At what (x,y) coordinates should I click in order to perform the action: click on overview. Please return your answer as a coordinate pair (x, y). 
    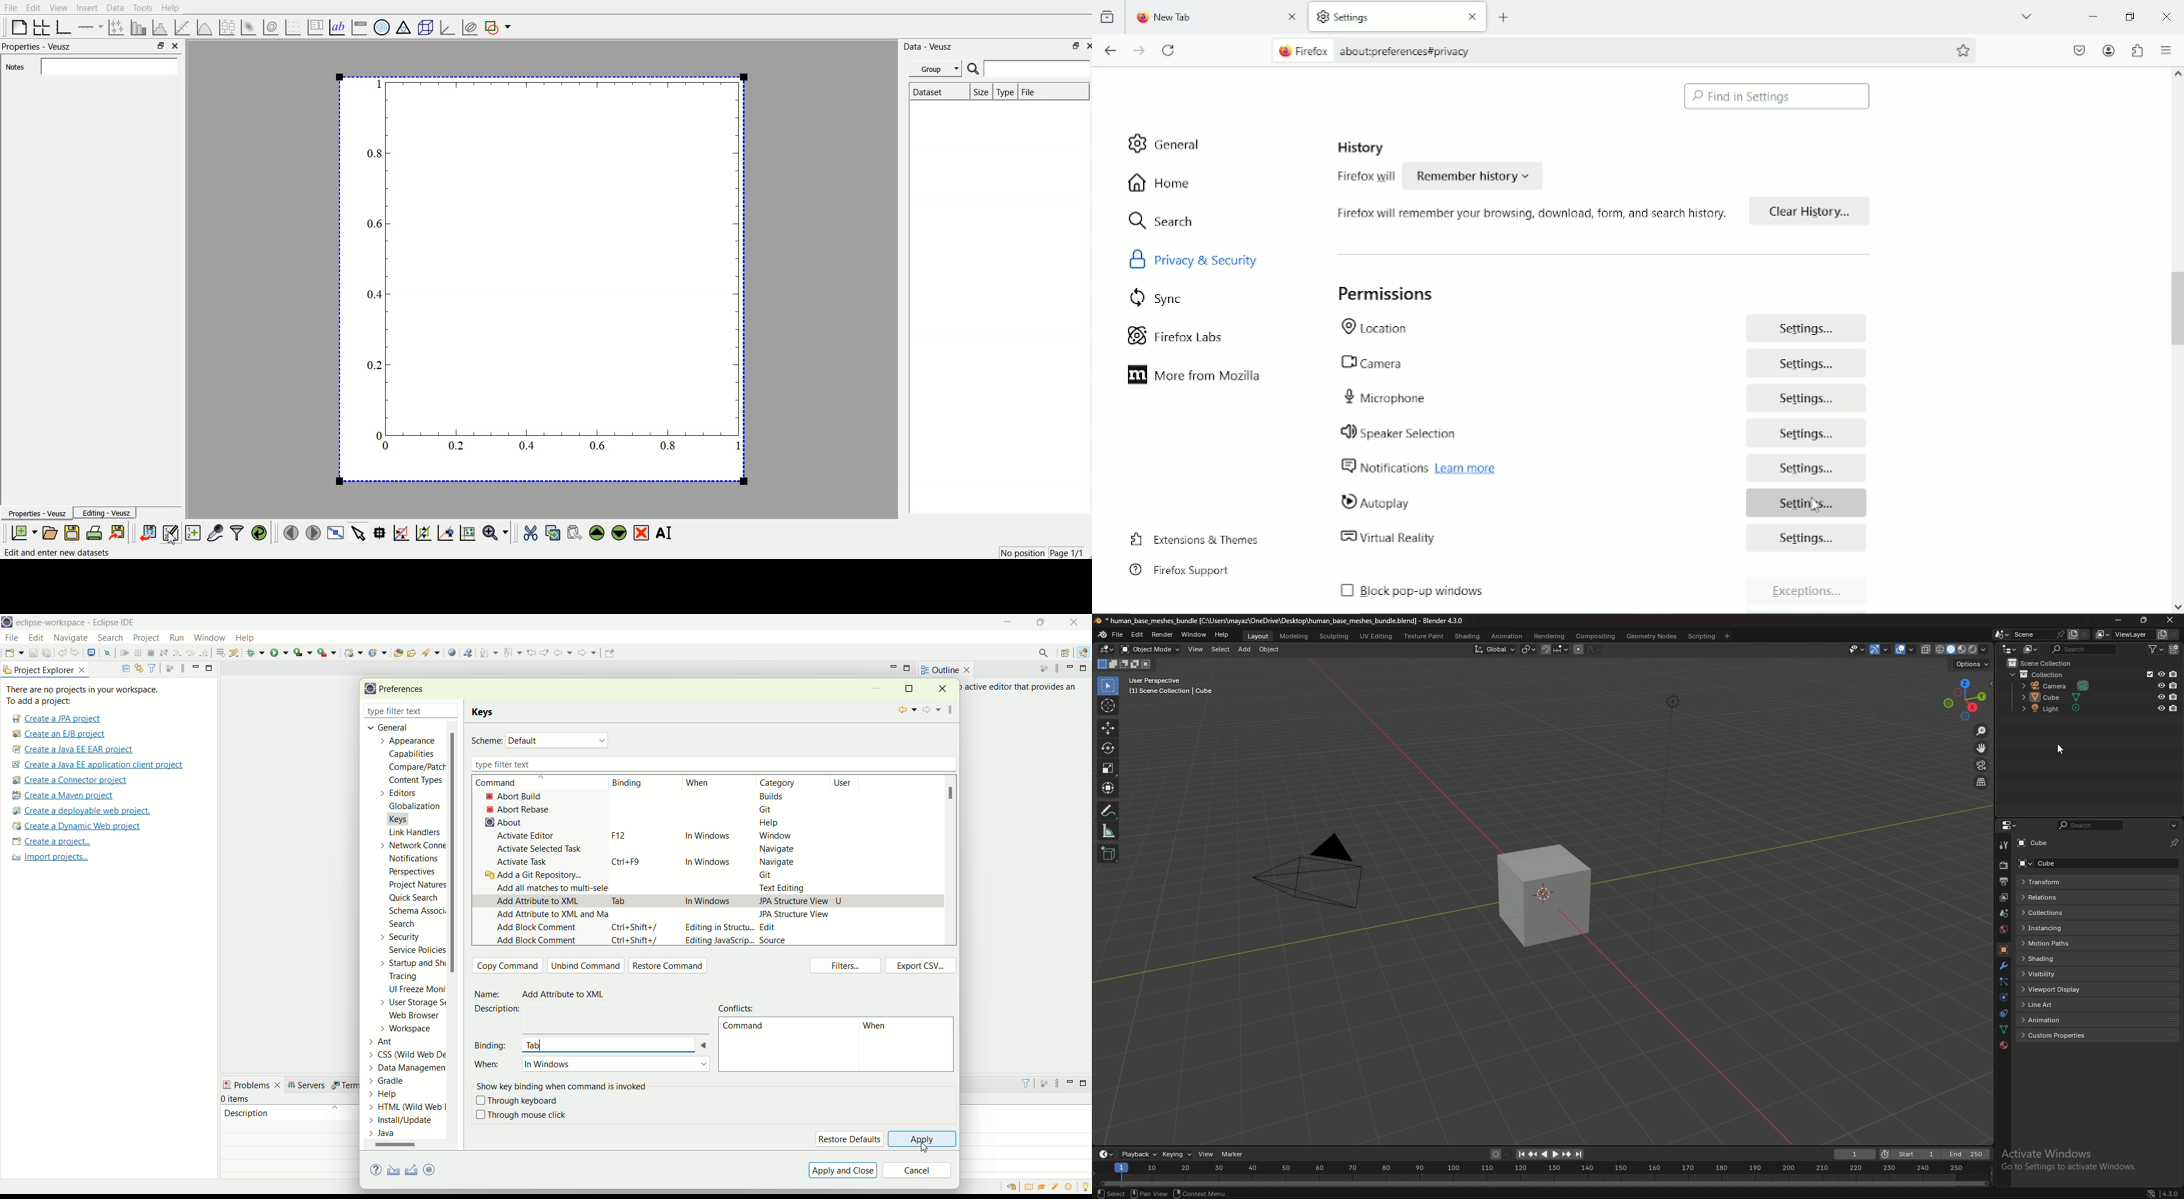
    Looking at the image, I should click on (1031, 1187).